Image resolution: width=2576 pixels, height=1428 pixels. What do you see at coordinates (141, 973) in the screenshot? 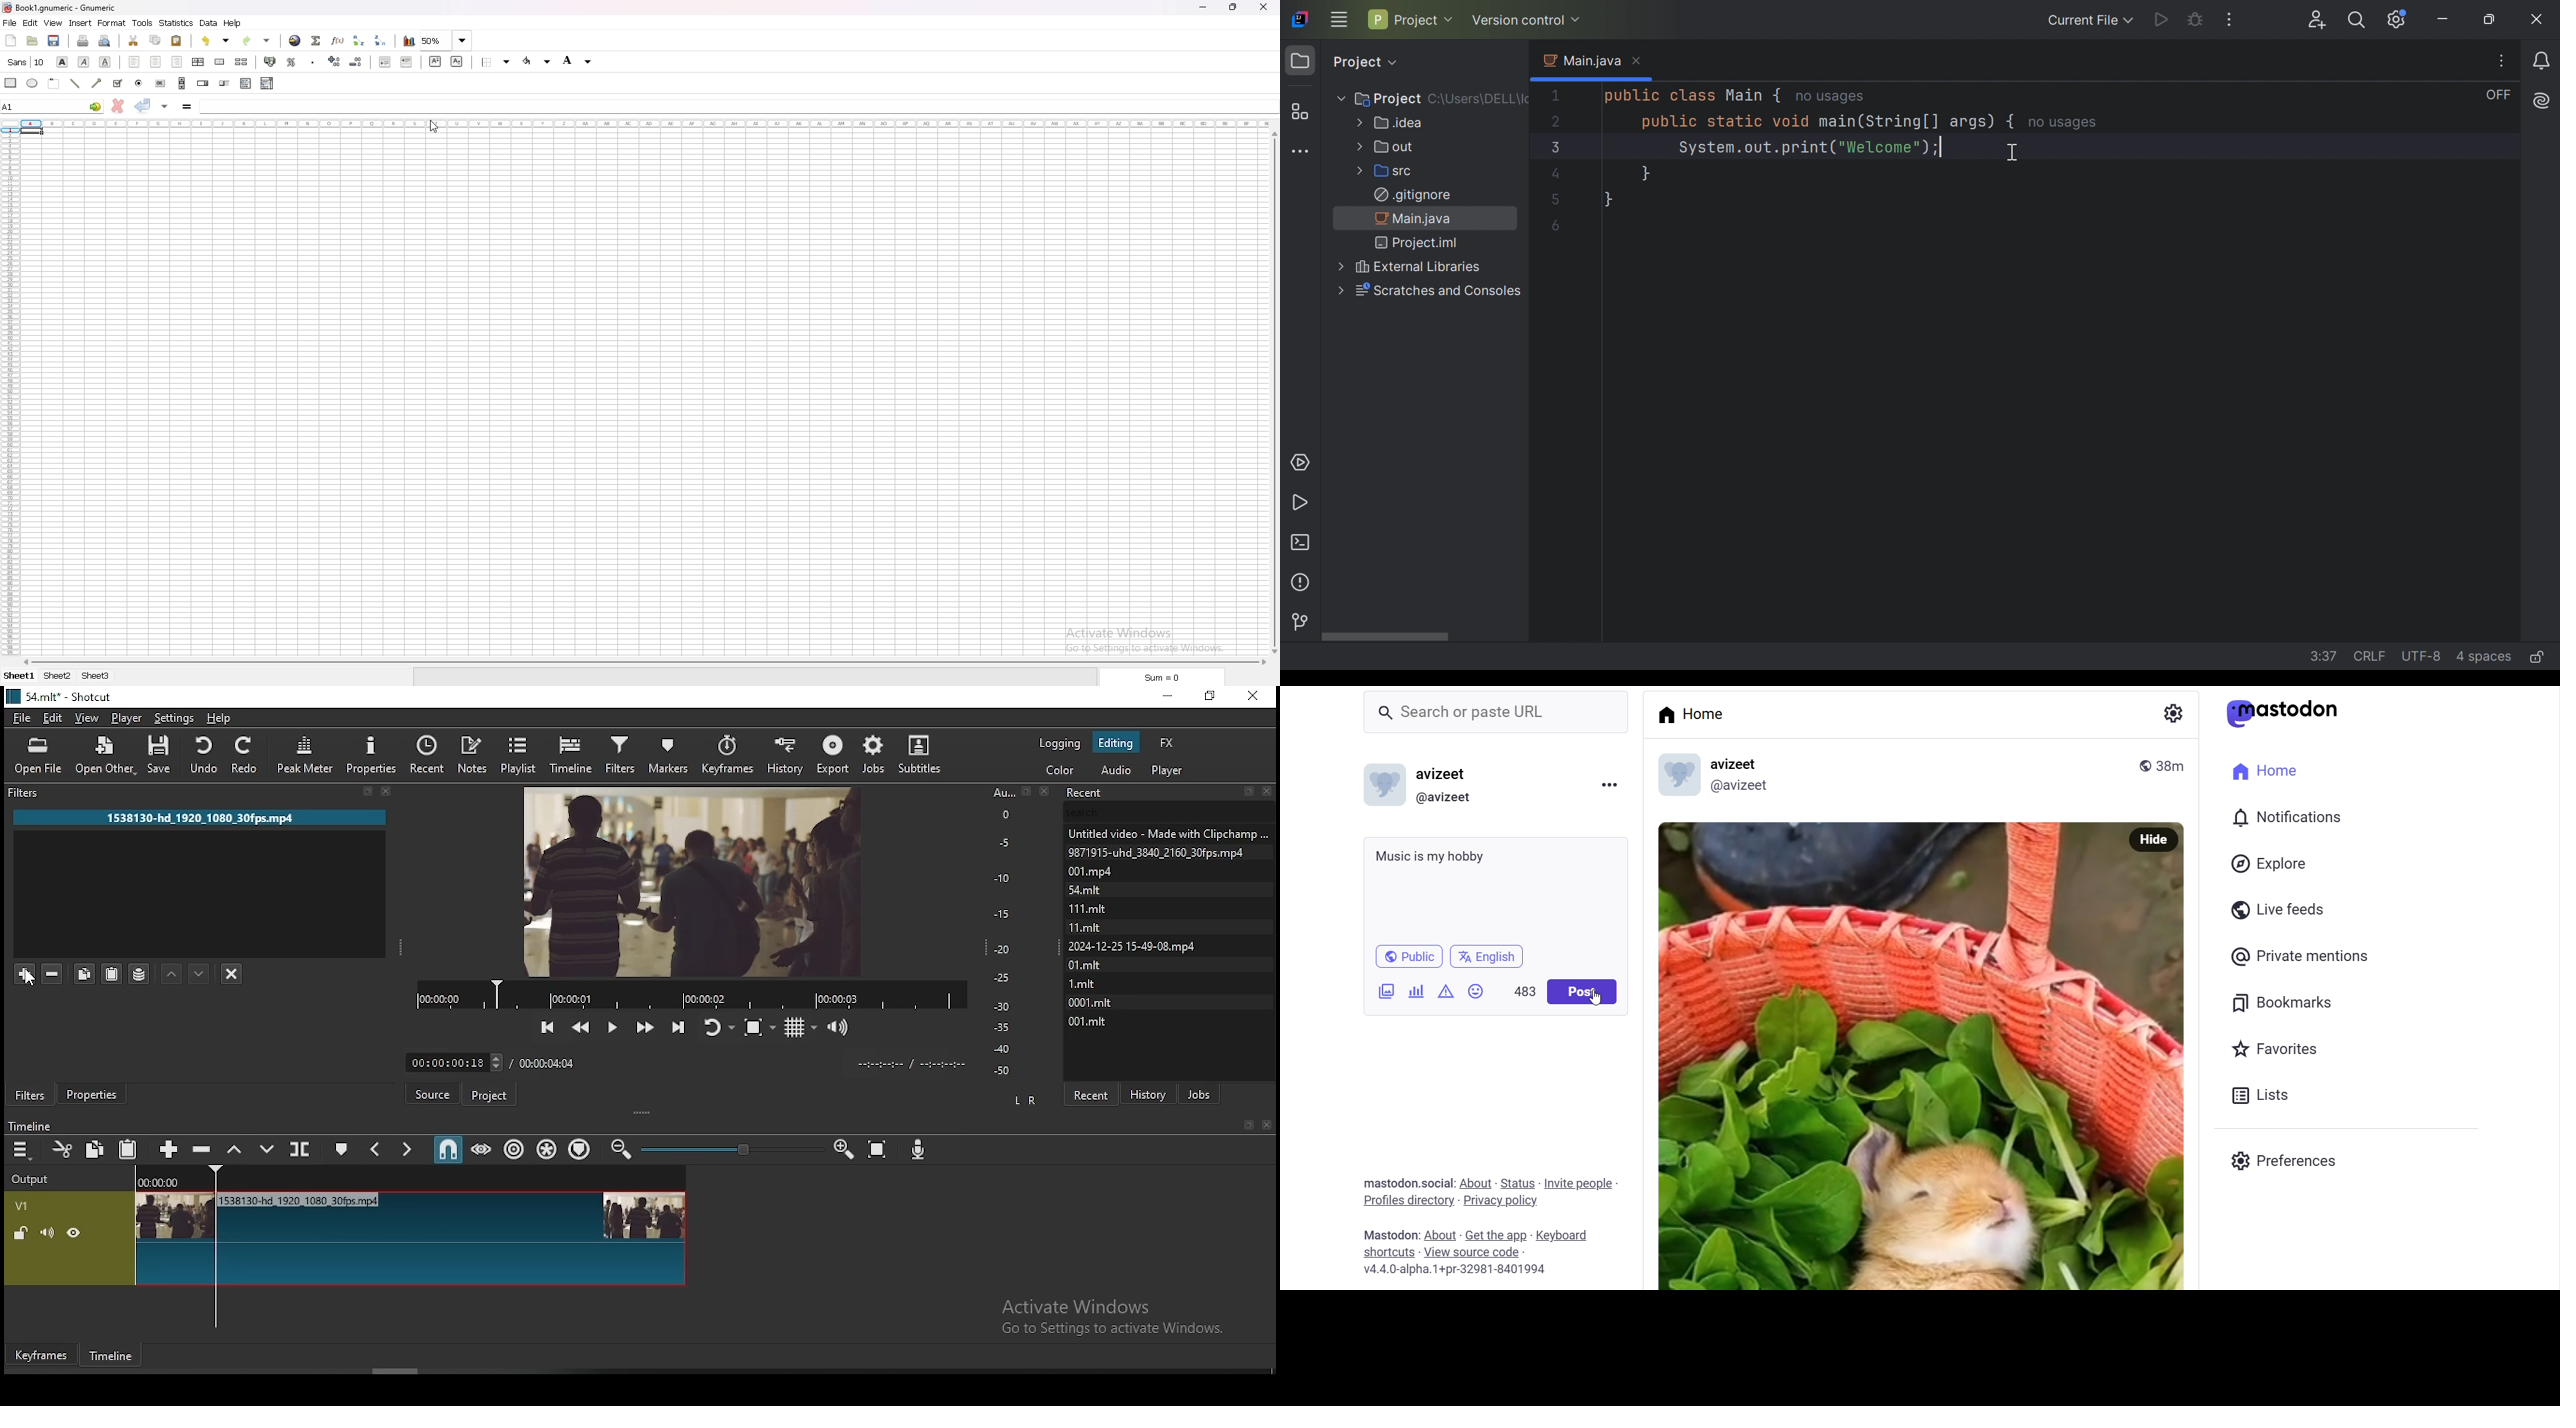
I see `save filter sets` at bounding box center [141, 973].